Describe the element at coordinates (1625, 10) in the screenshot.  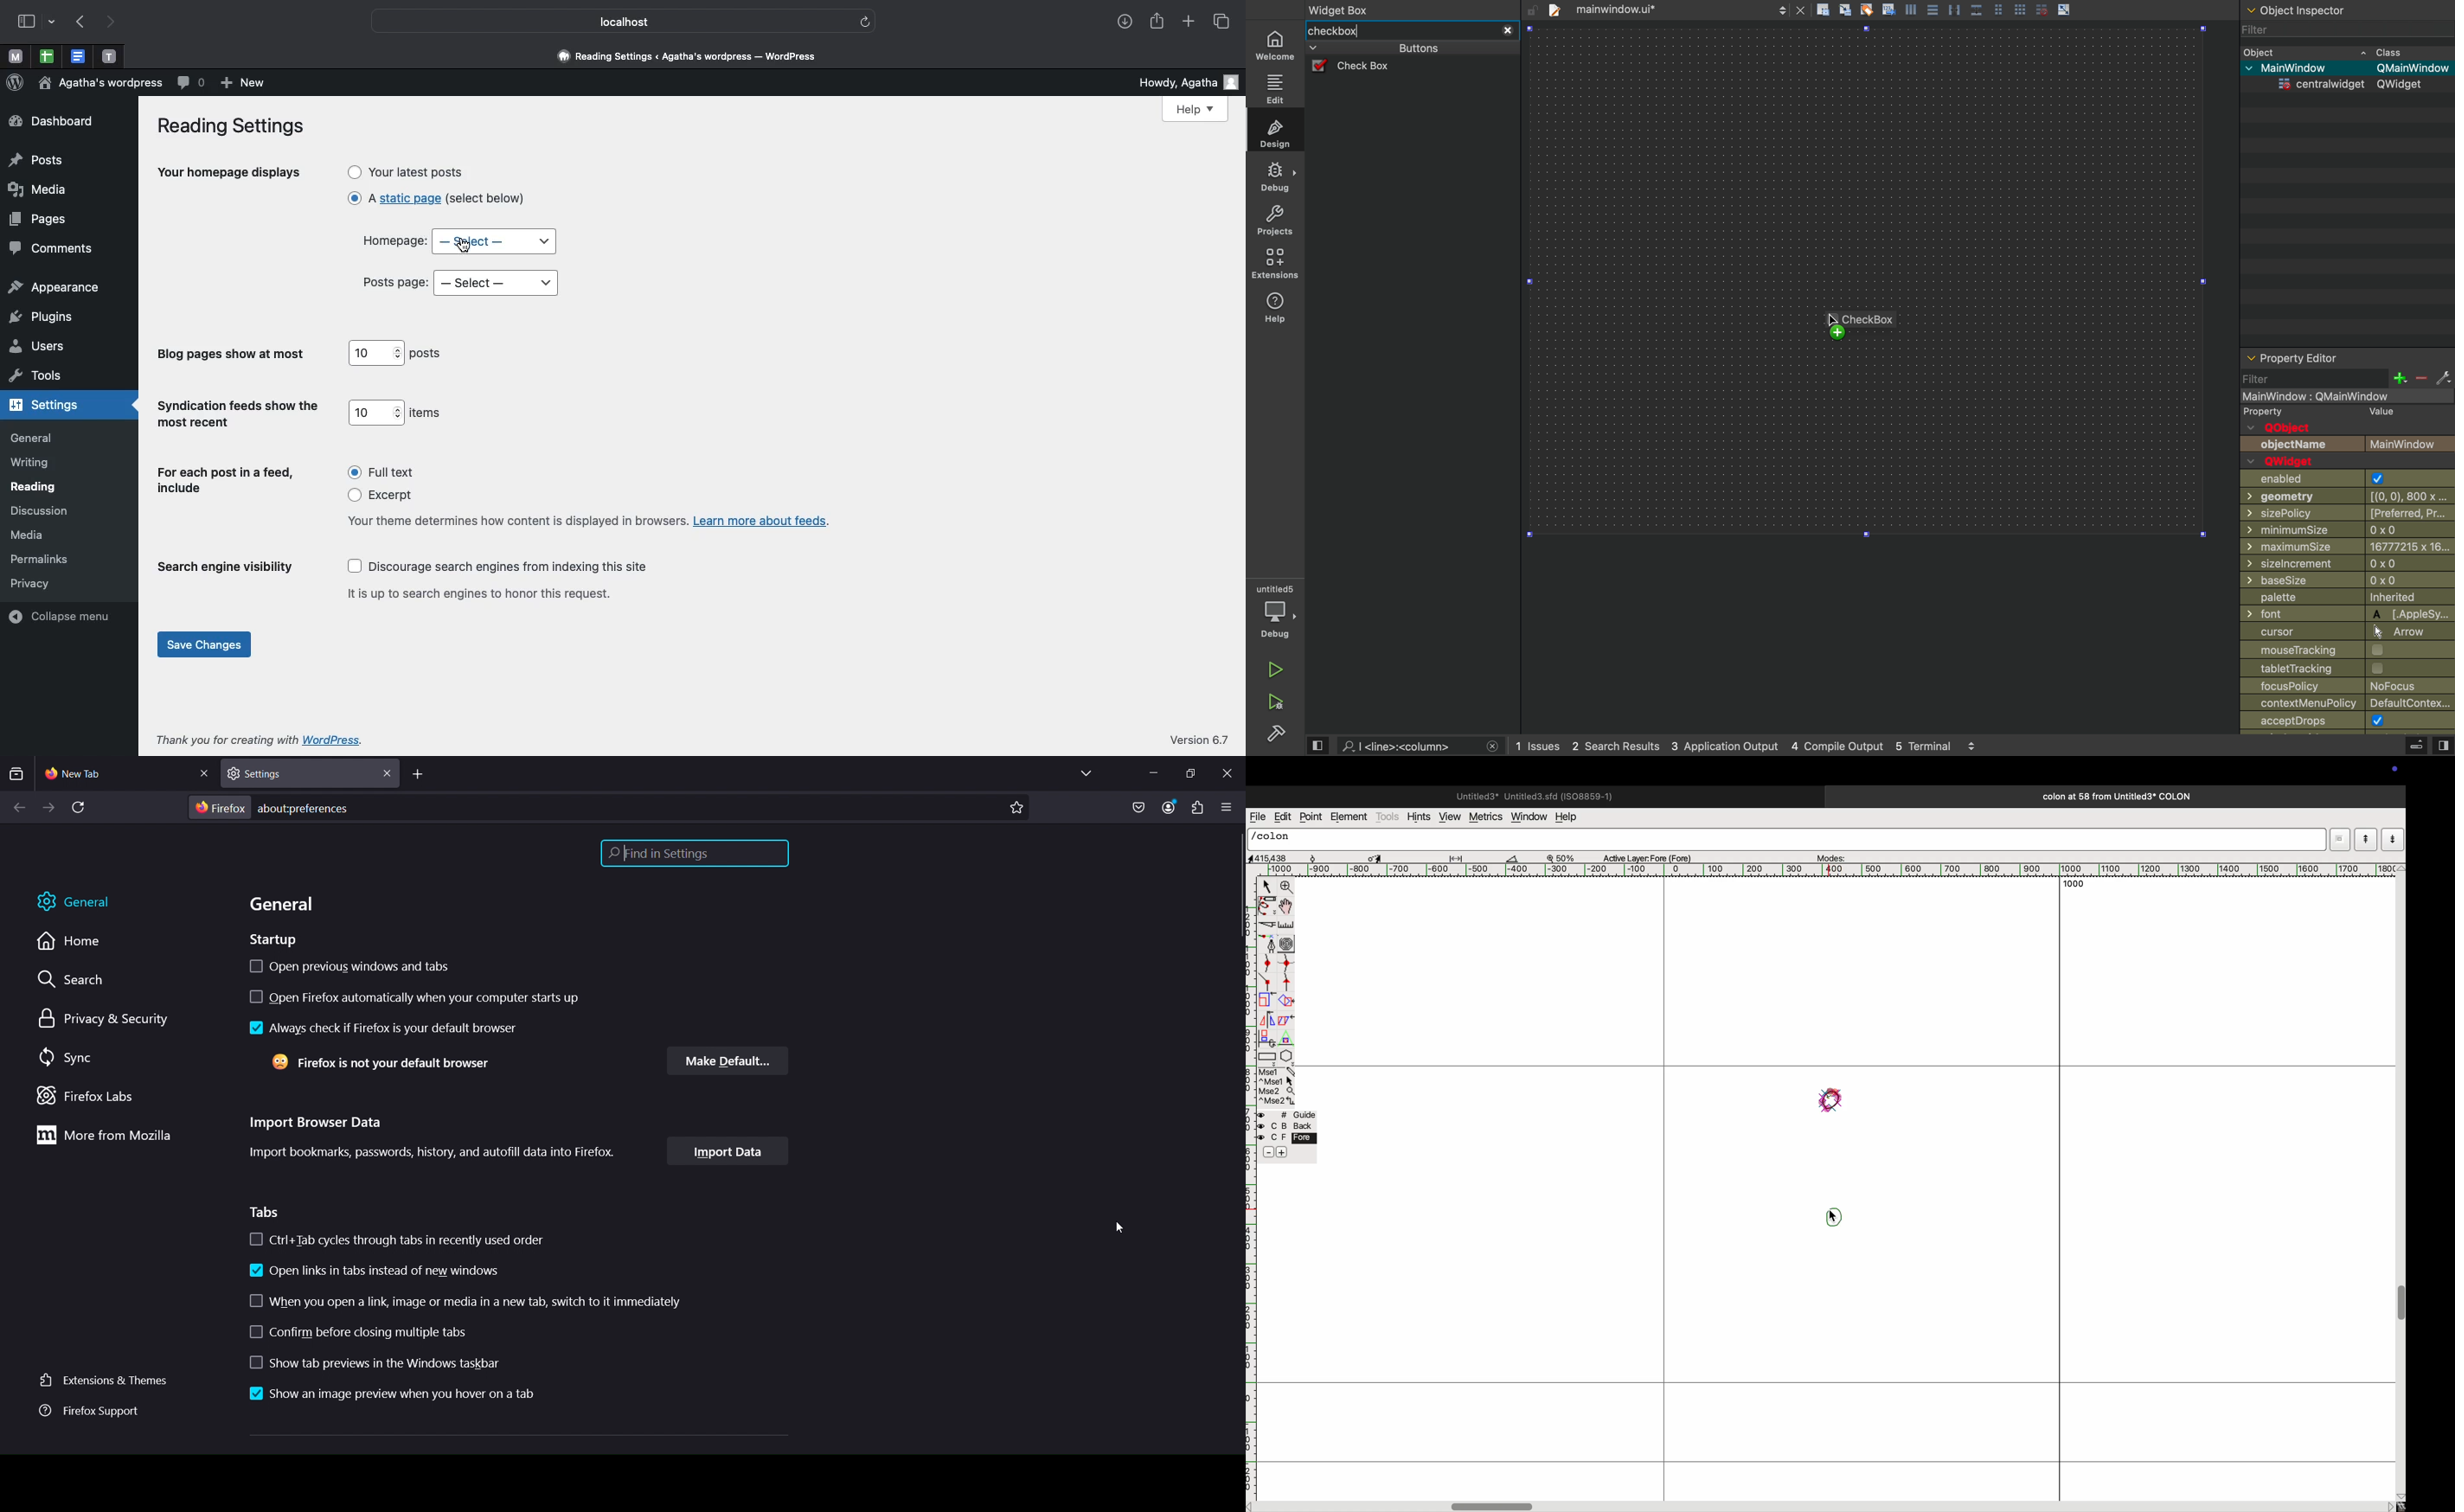
I see `file tab` at that location.